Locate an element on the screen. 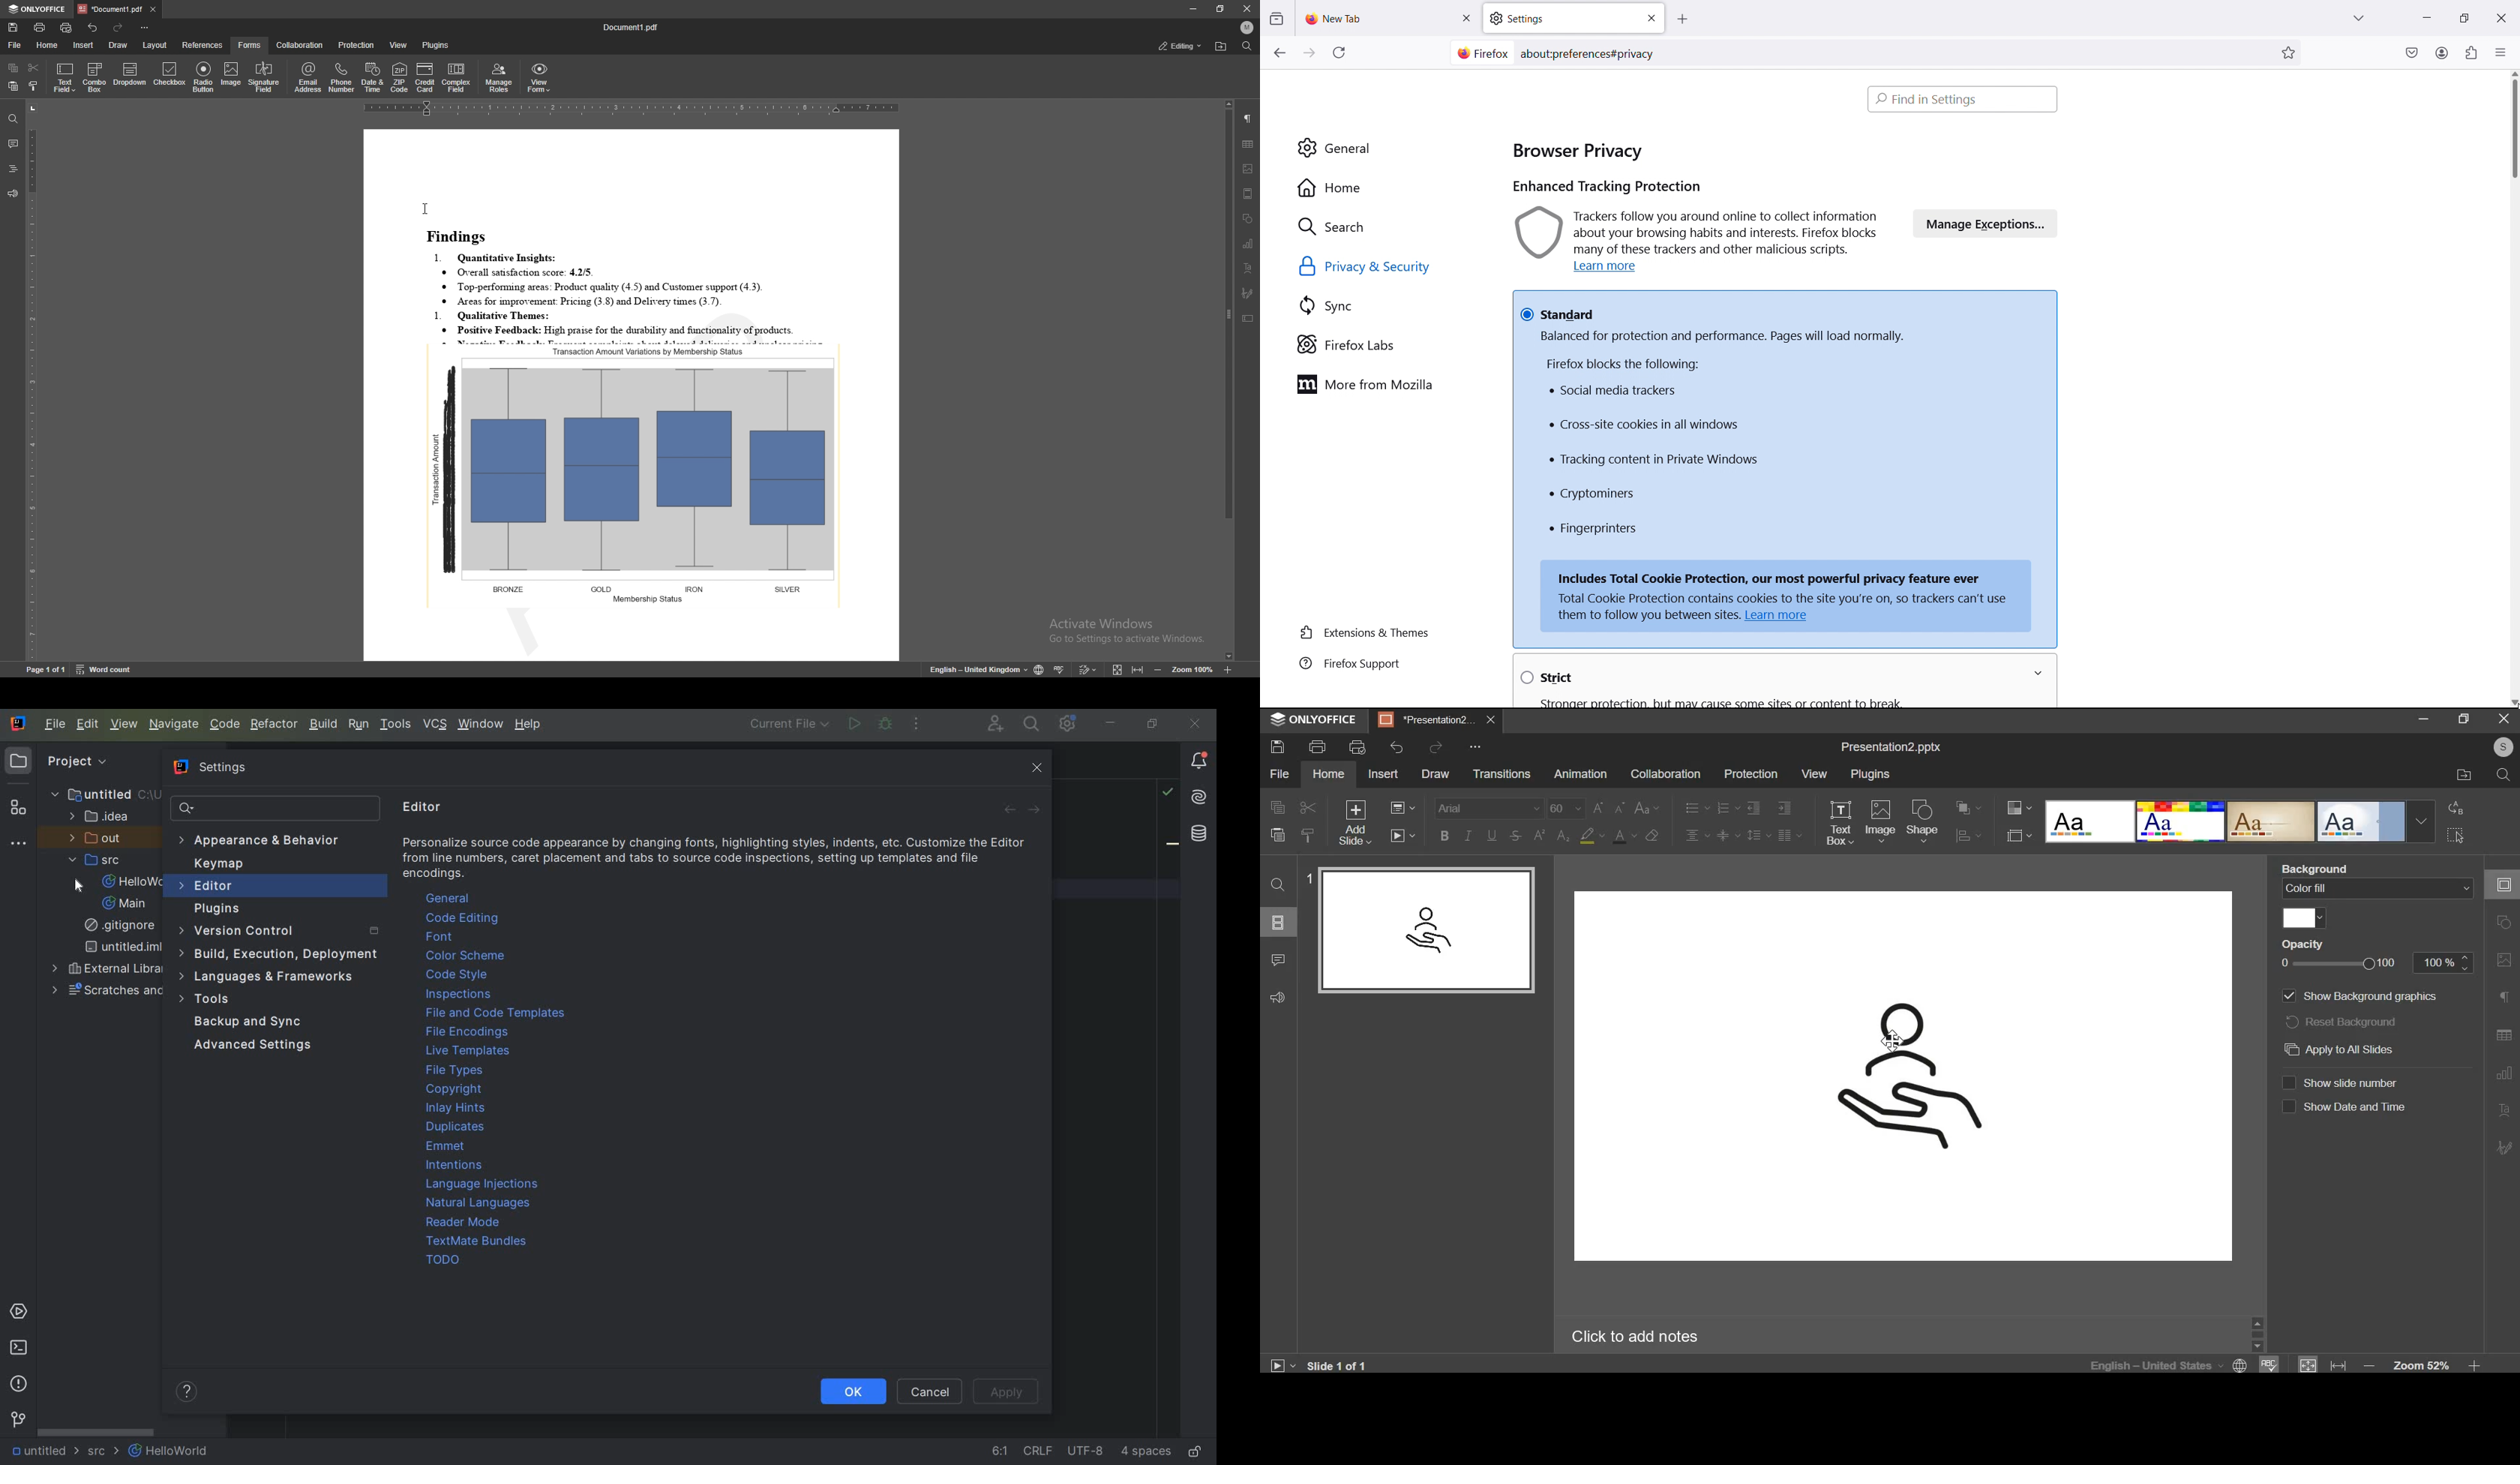  editor is located at coordinates (204, 886).